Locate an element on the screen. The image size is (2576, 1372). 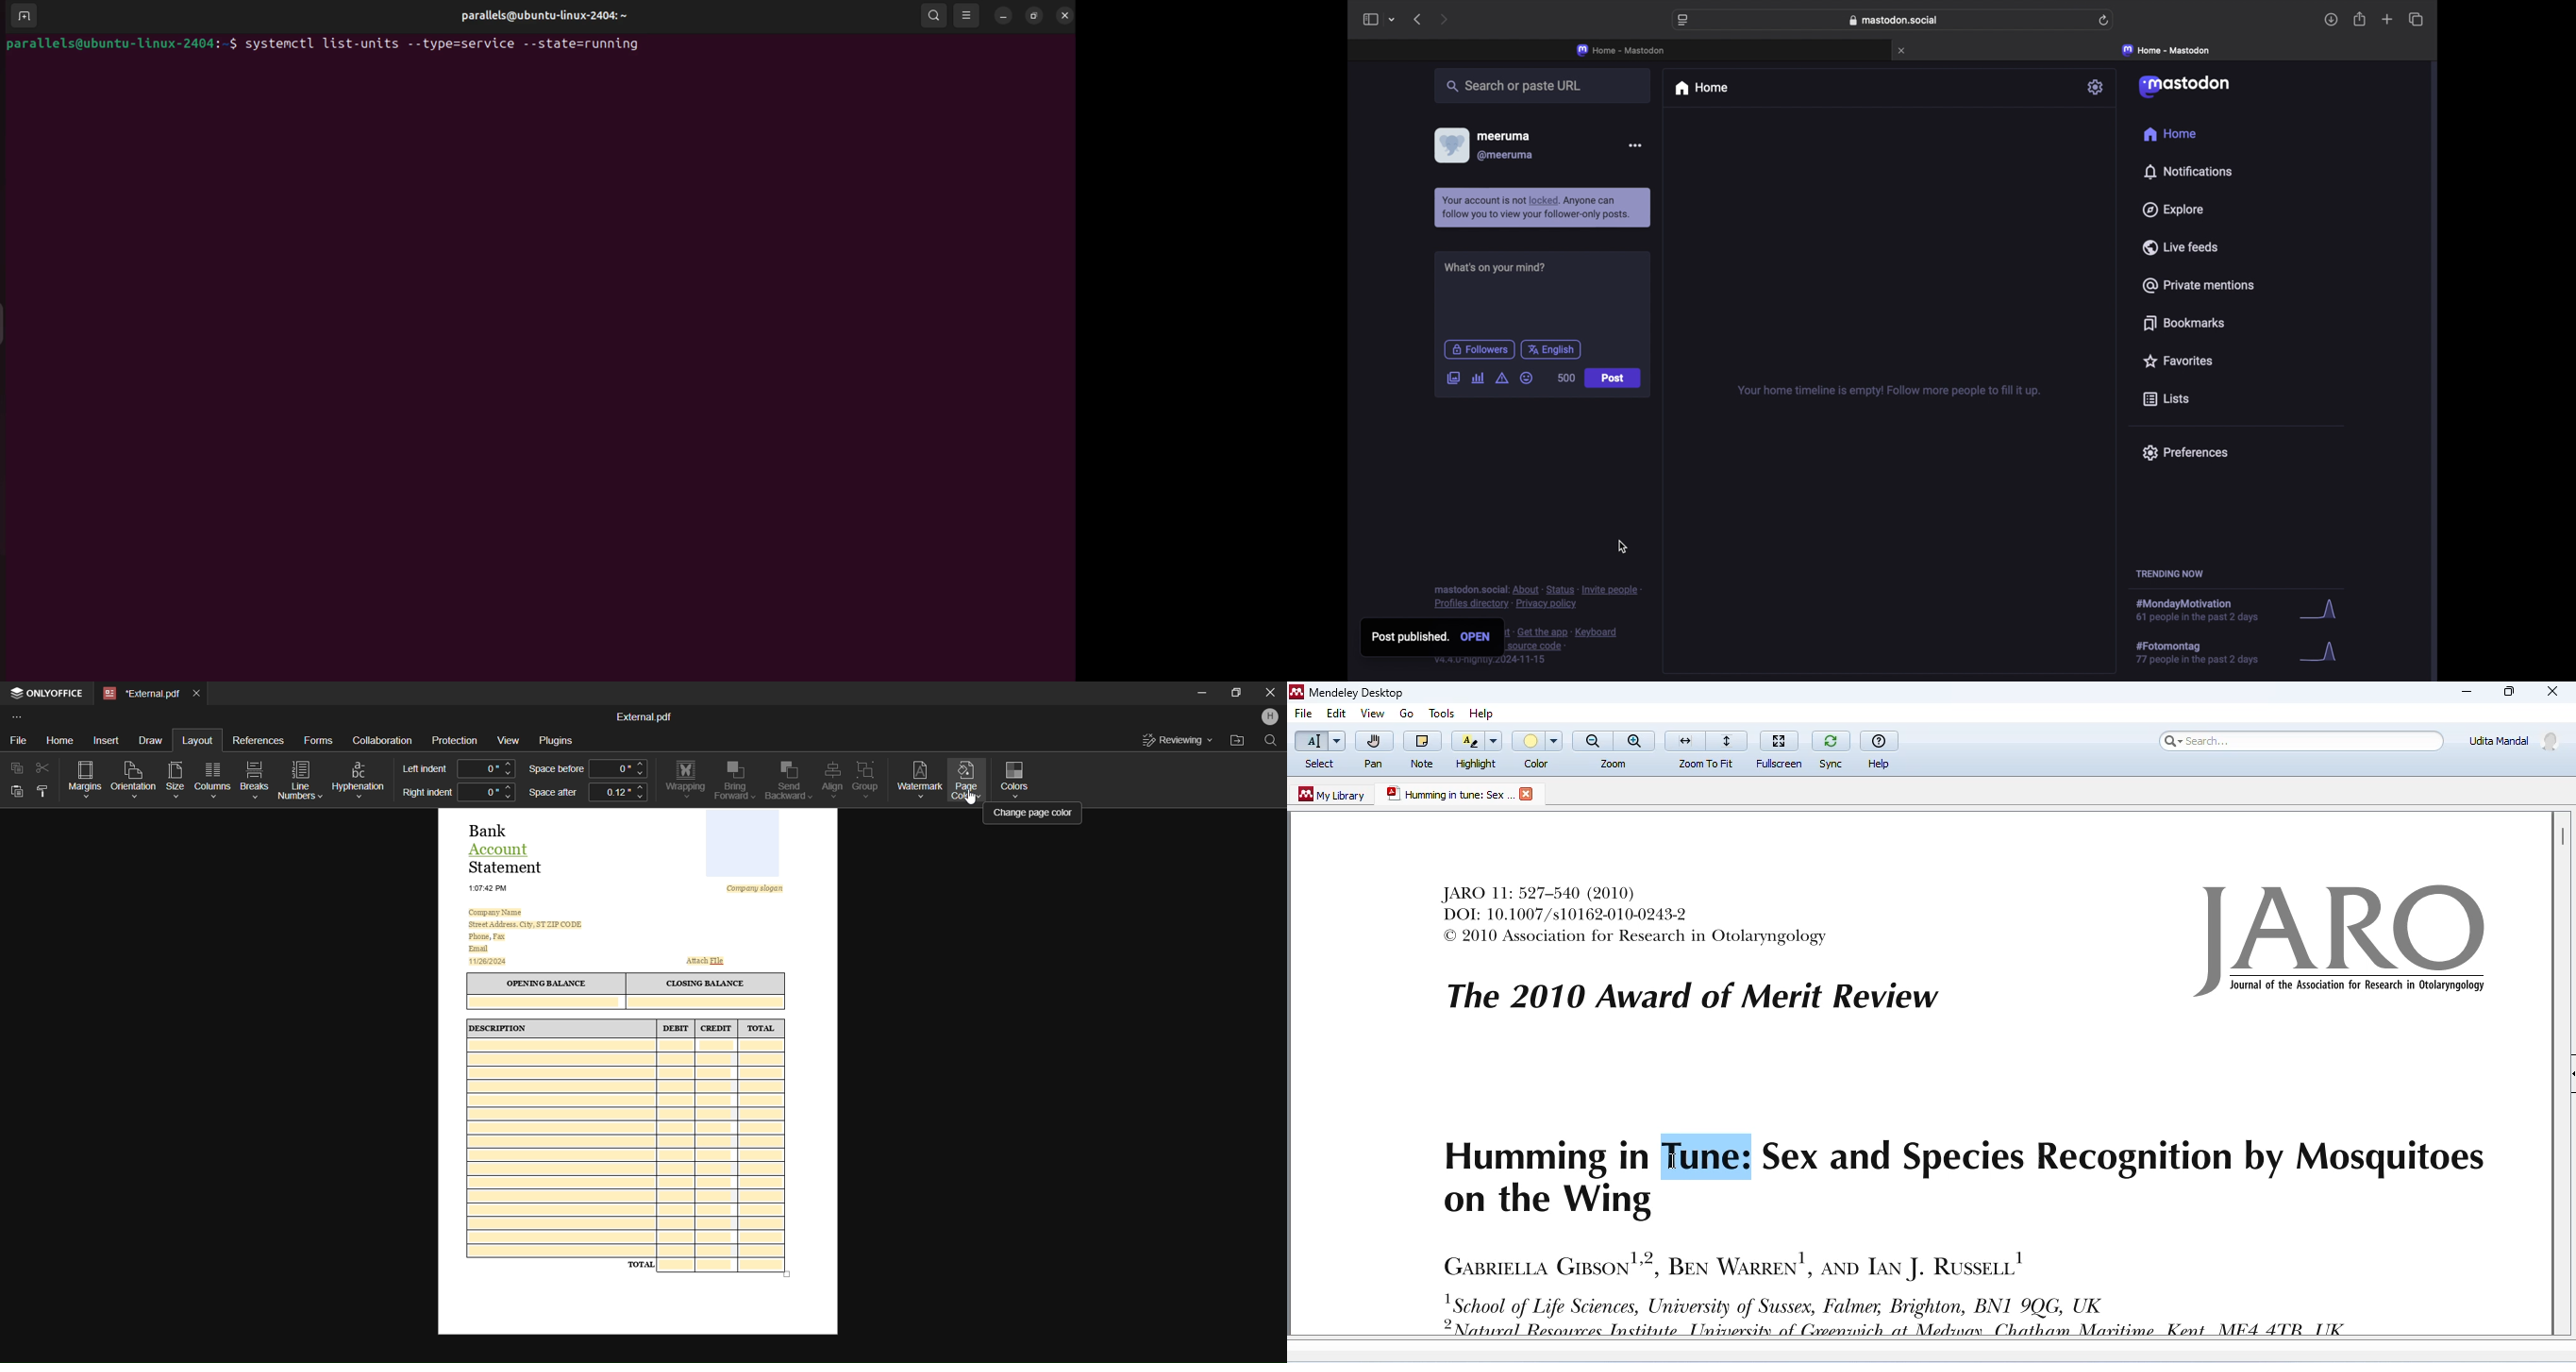
Customize Toolbar is located at coordinates (17, 717).